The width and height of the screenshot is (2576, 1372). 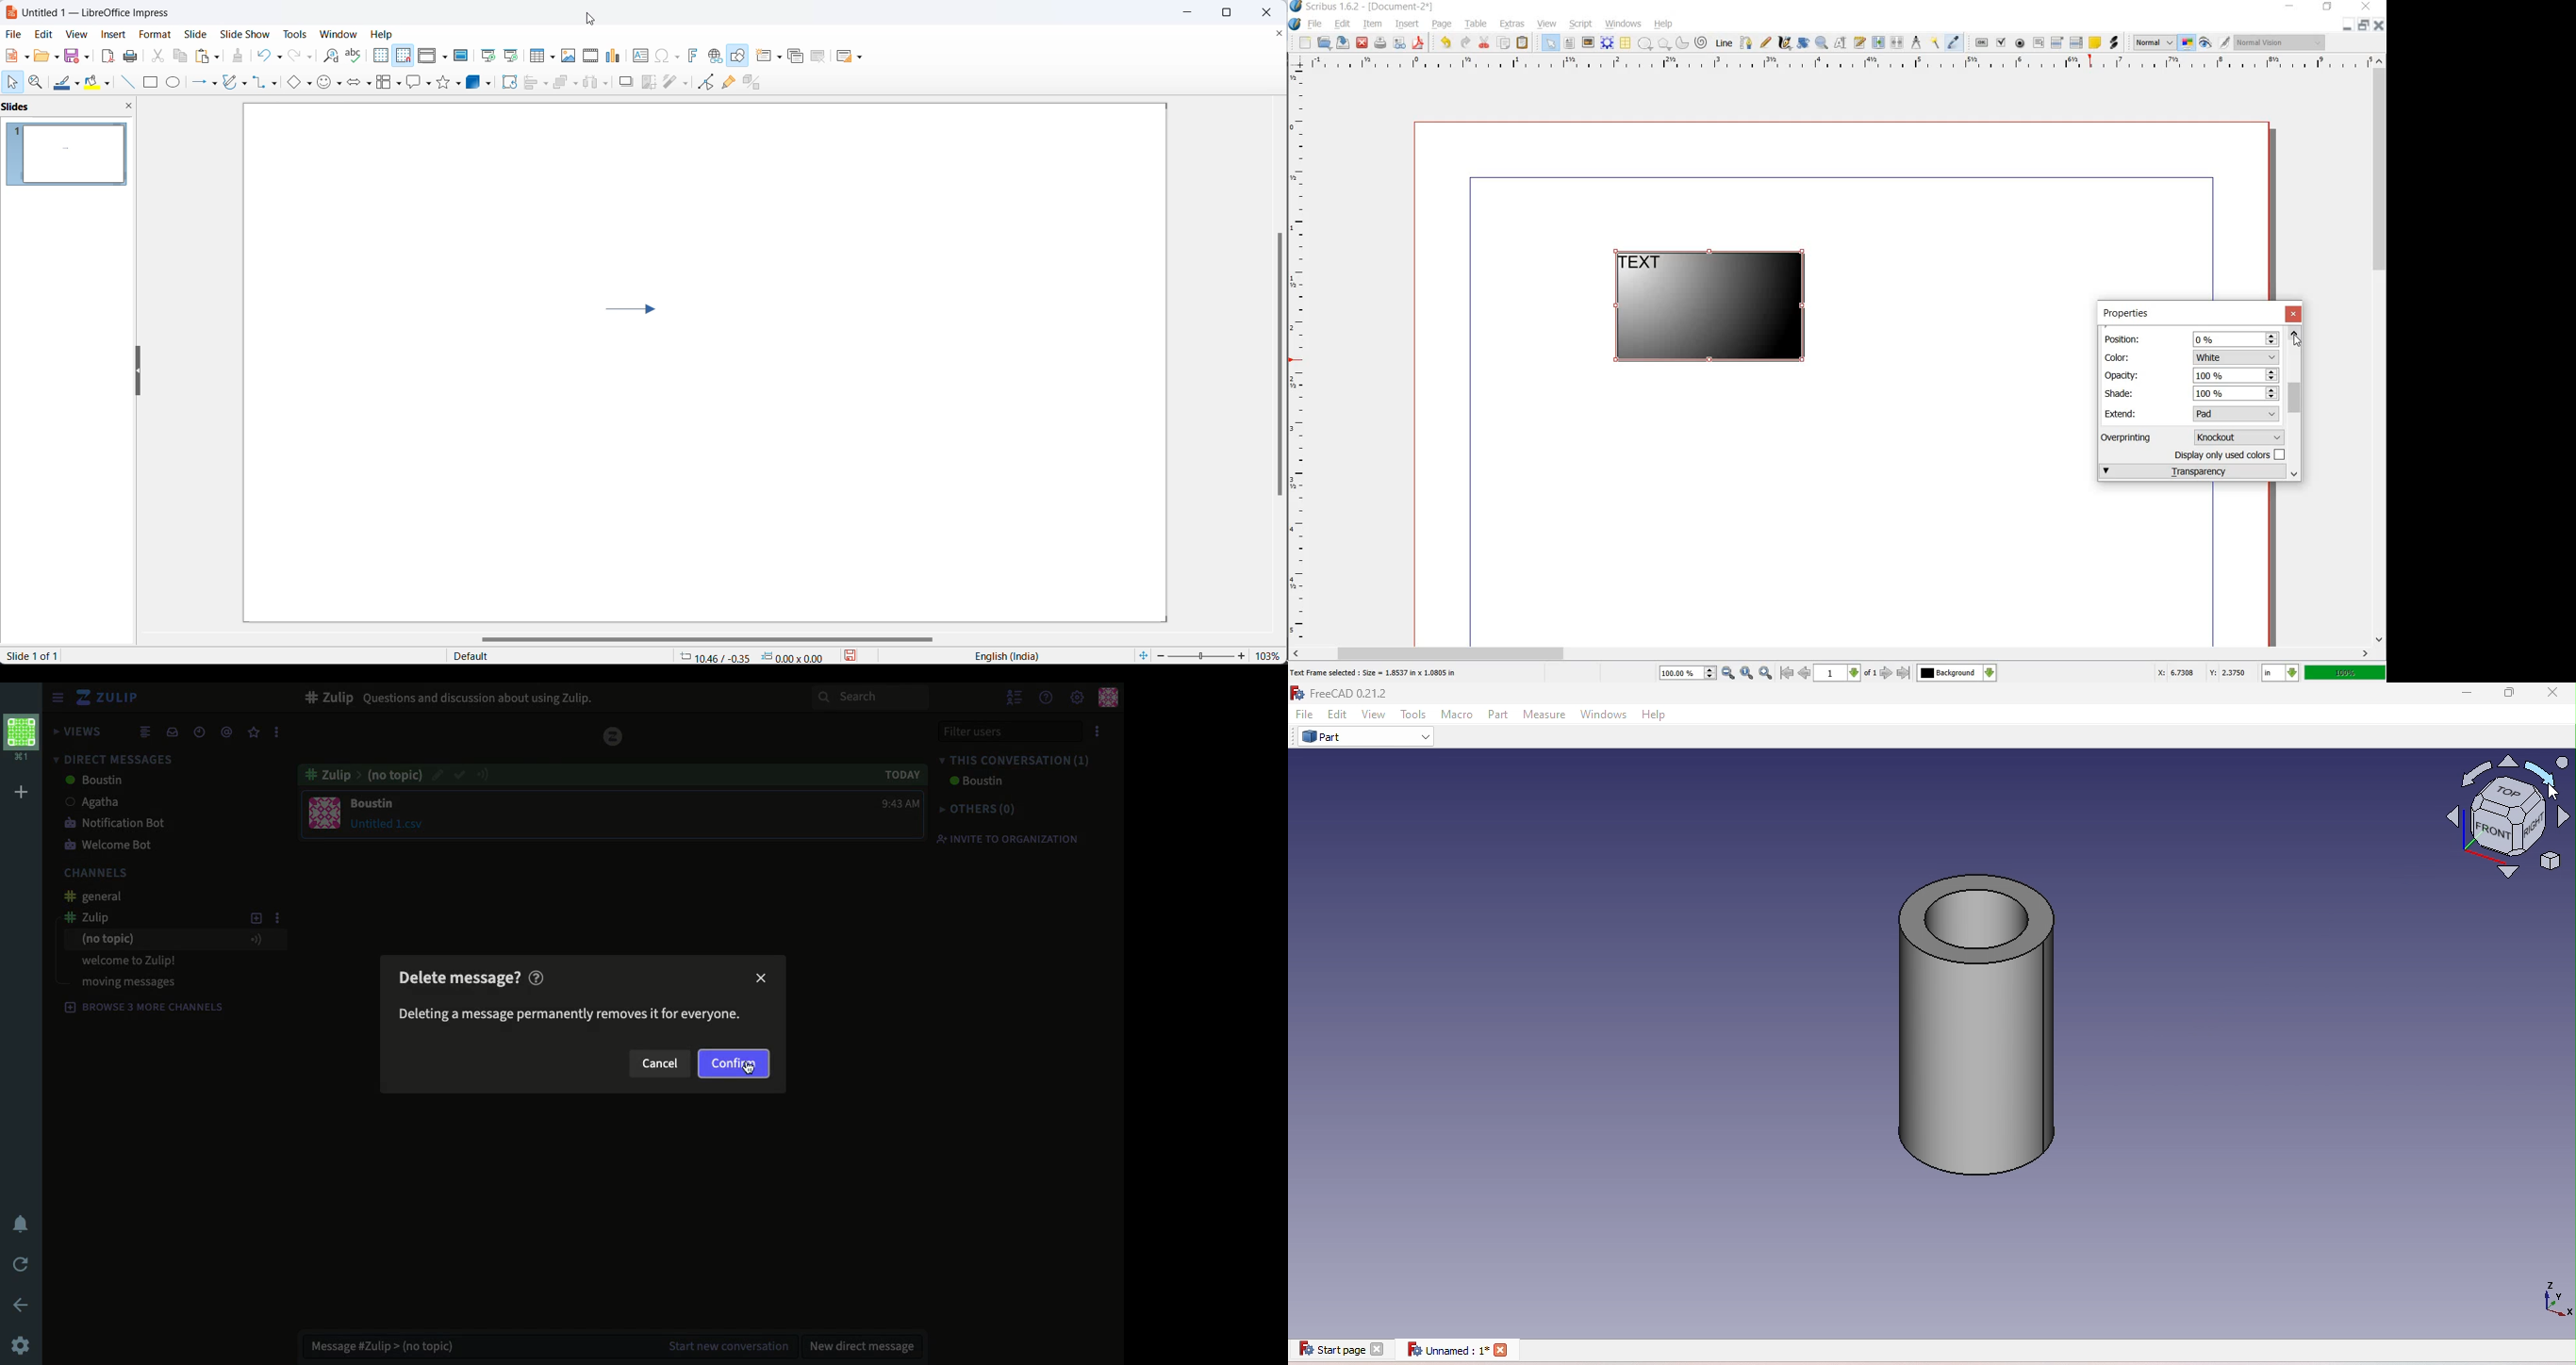 What do you see at coordinates (112, 759) in the screenshot?
I see `direct messages` at bounding box center [112, 759].